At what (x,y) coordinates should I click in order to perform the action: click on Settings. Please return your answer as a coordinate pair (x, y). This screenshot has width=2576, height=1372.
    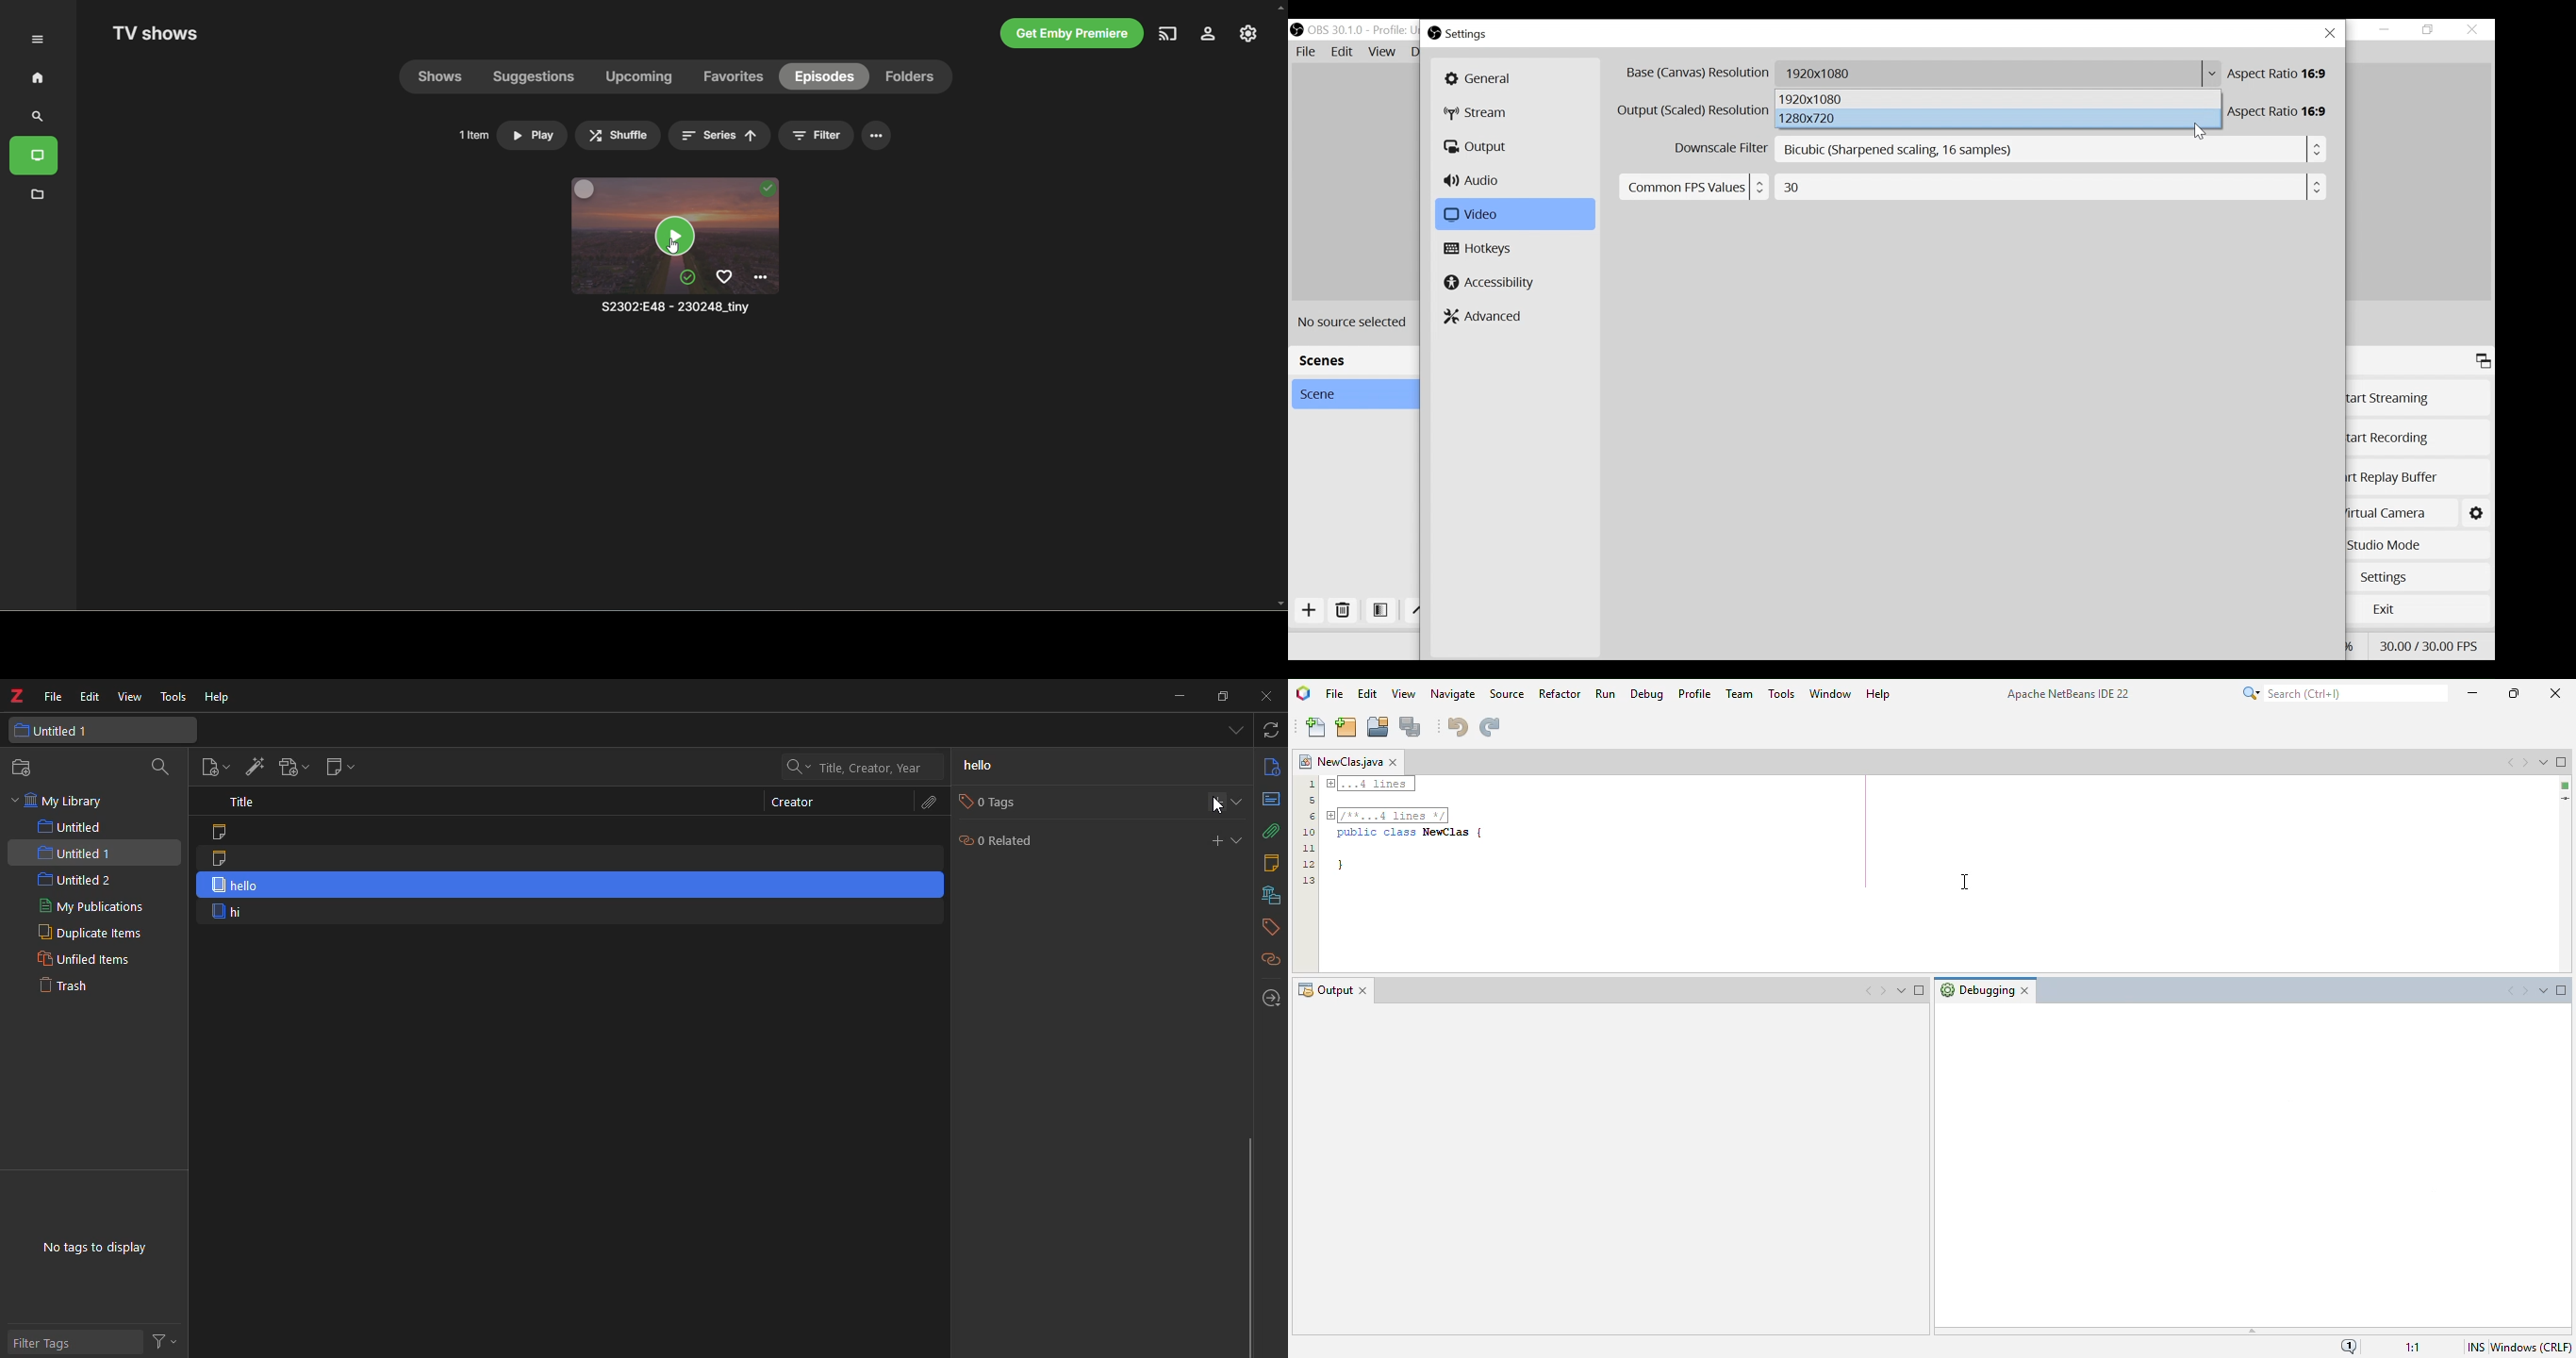
    Looking at the image, I should click on (1467, 35).